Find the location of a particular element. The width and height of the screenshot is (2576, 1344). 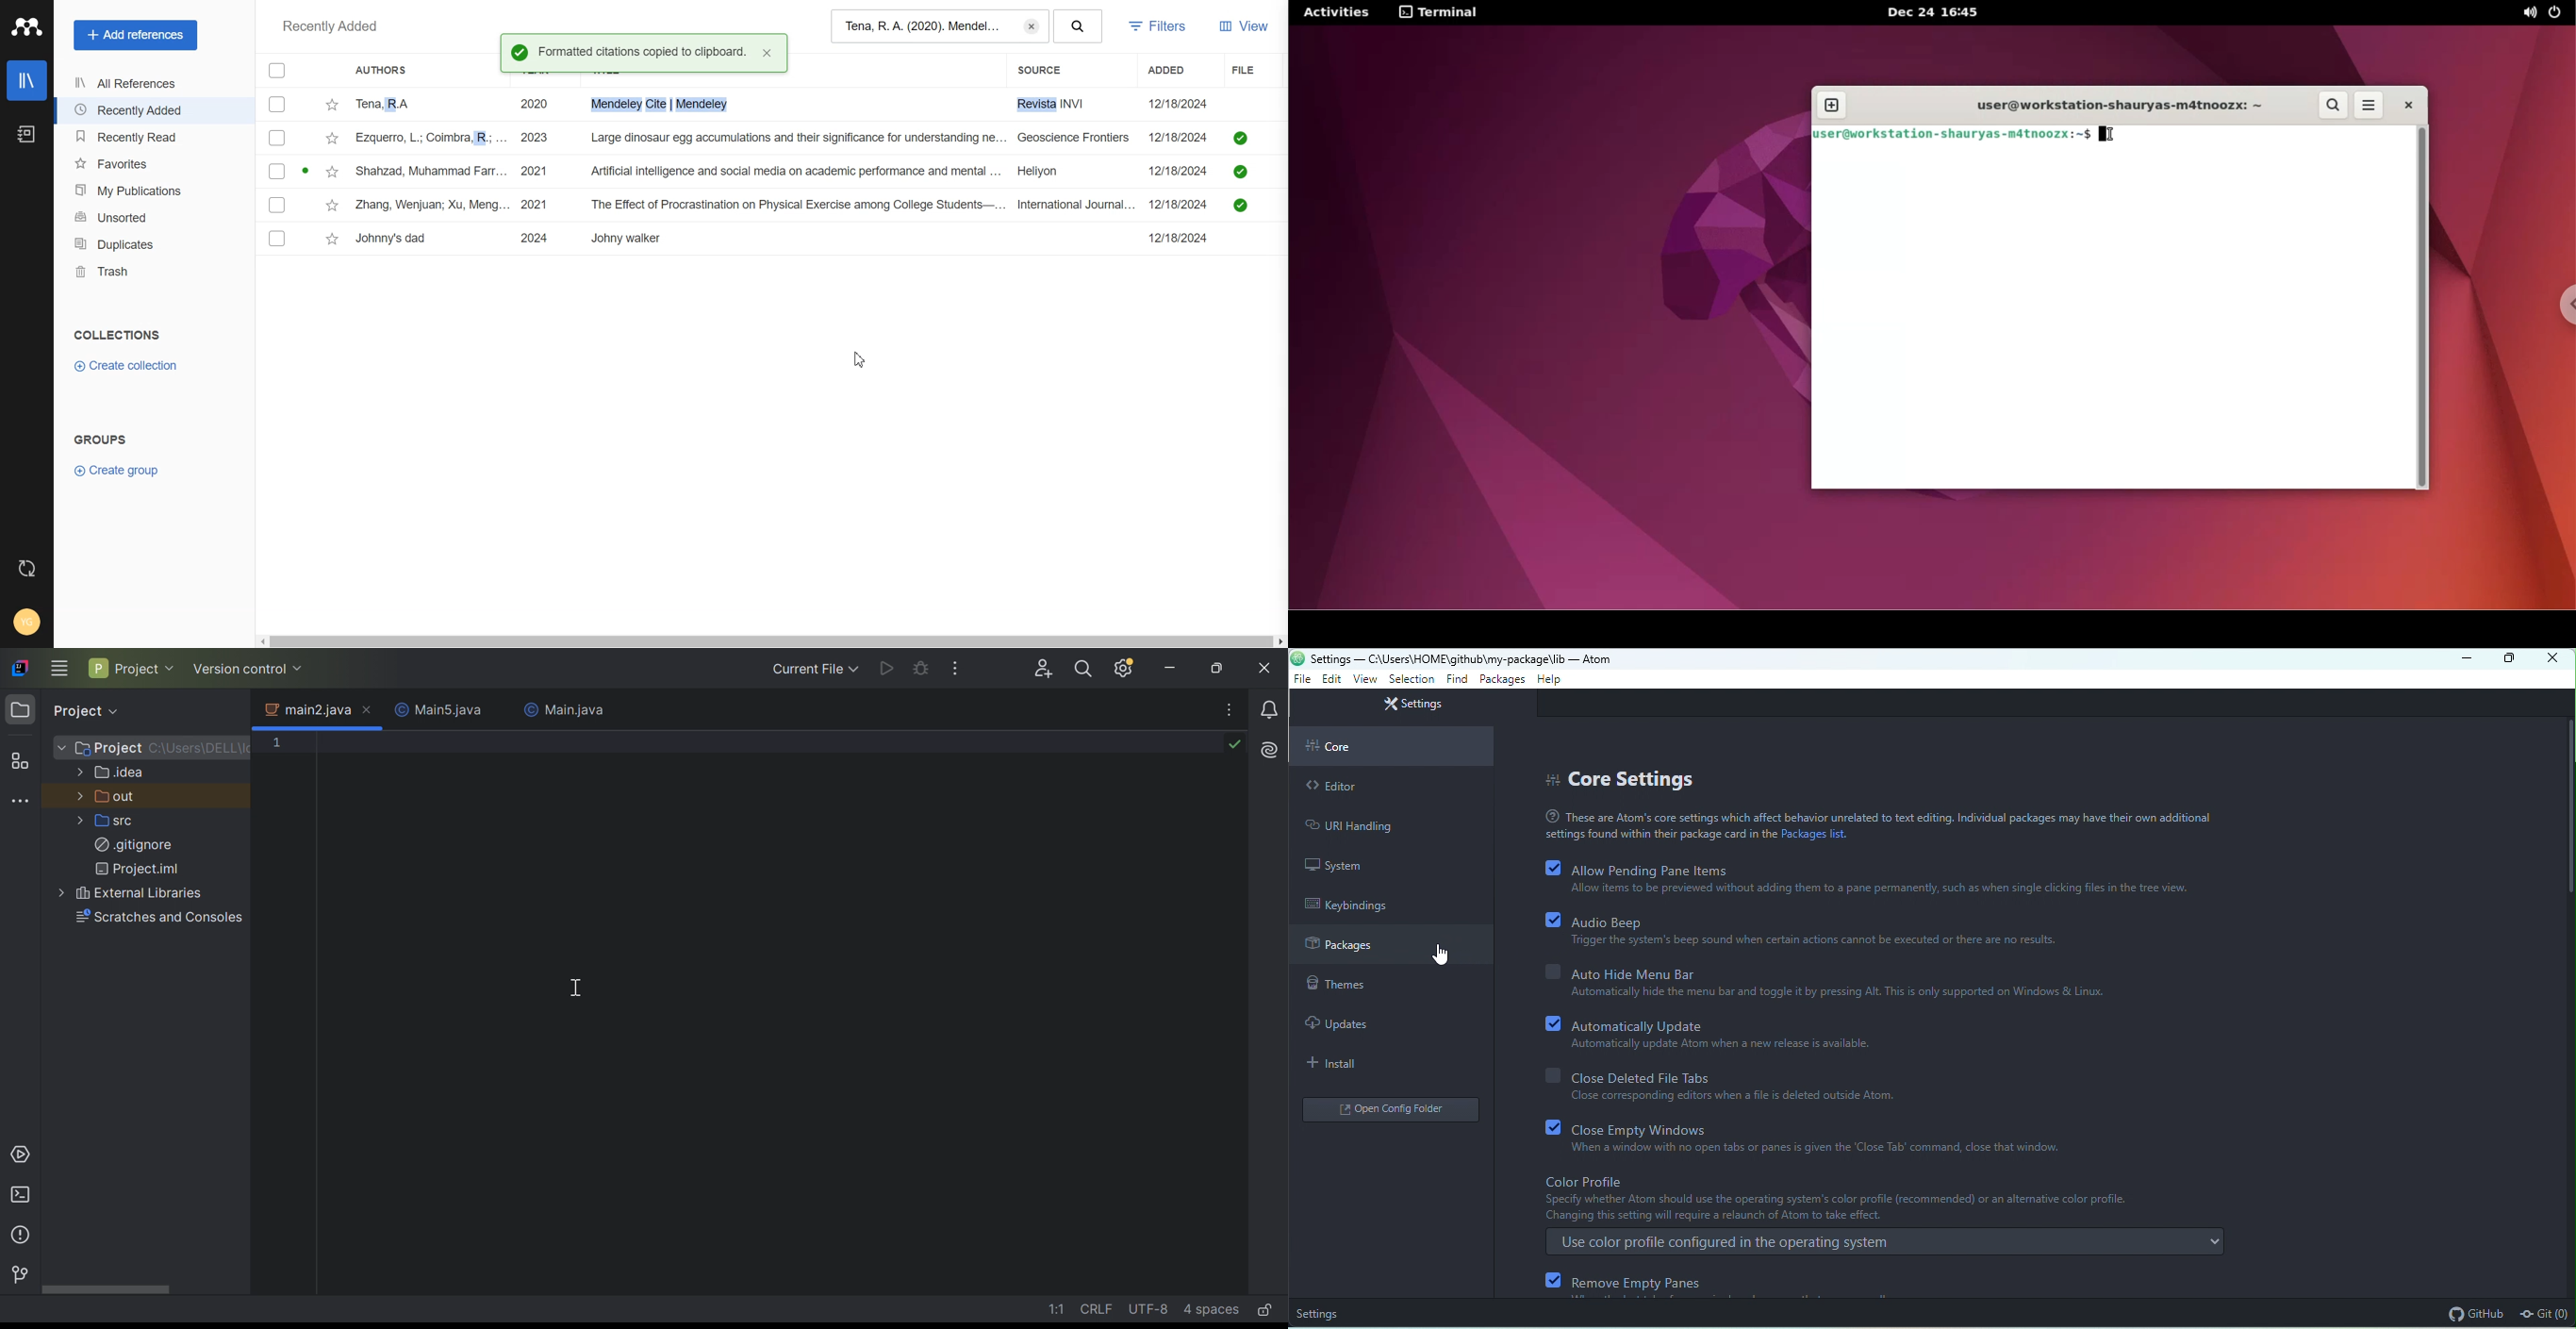

saved is located at coordinates (1242, 137).